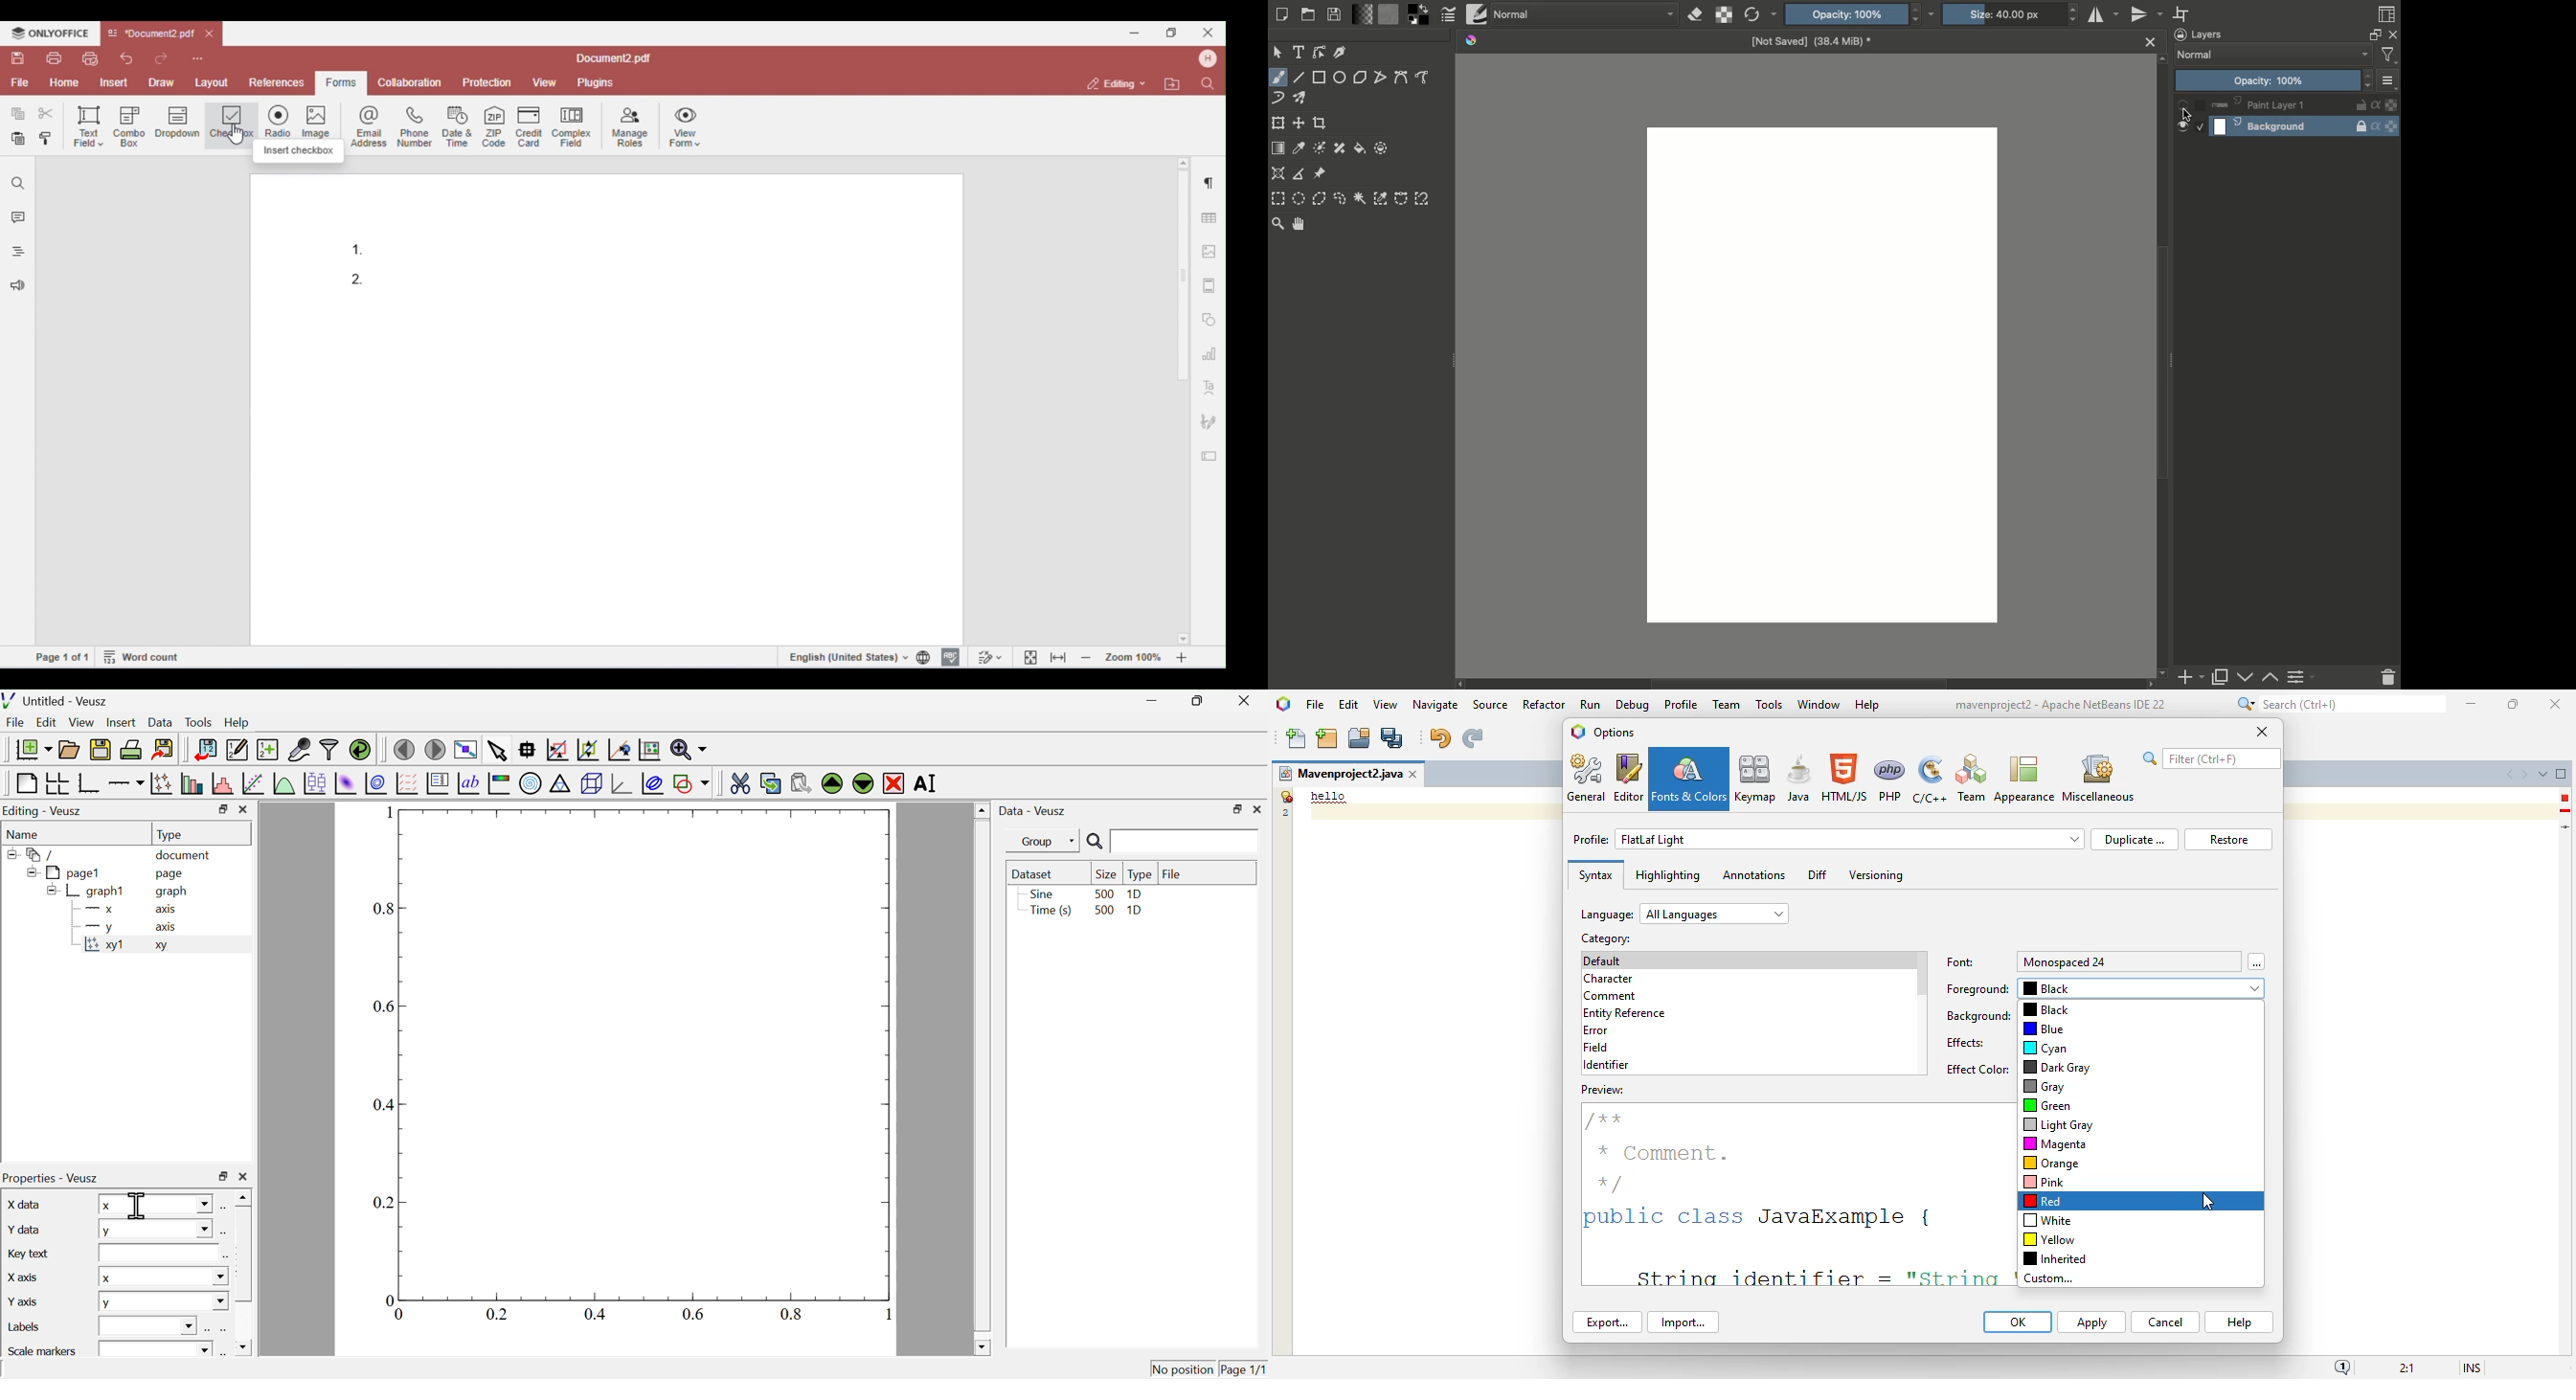 This screenshot has height=1400, width=2576. I want to click on Smart patch tool, so click(1341, 150).